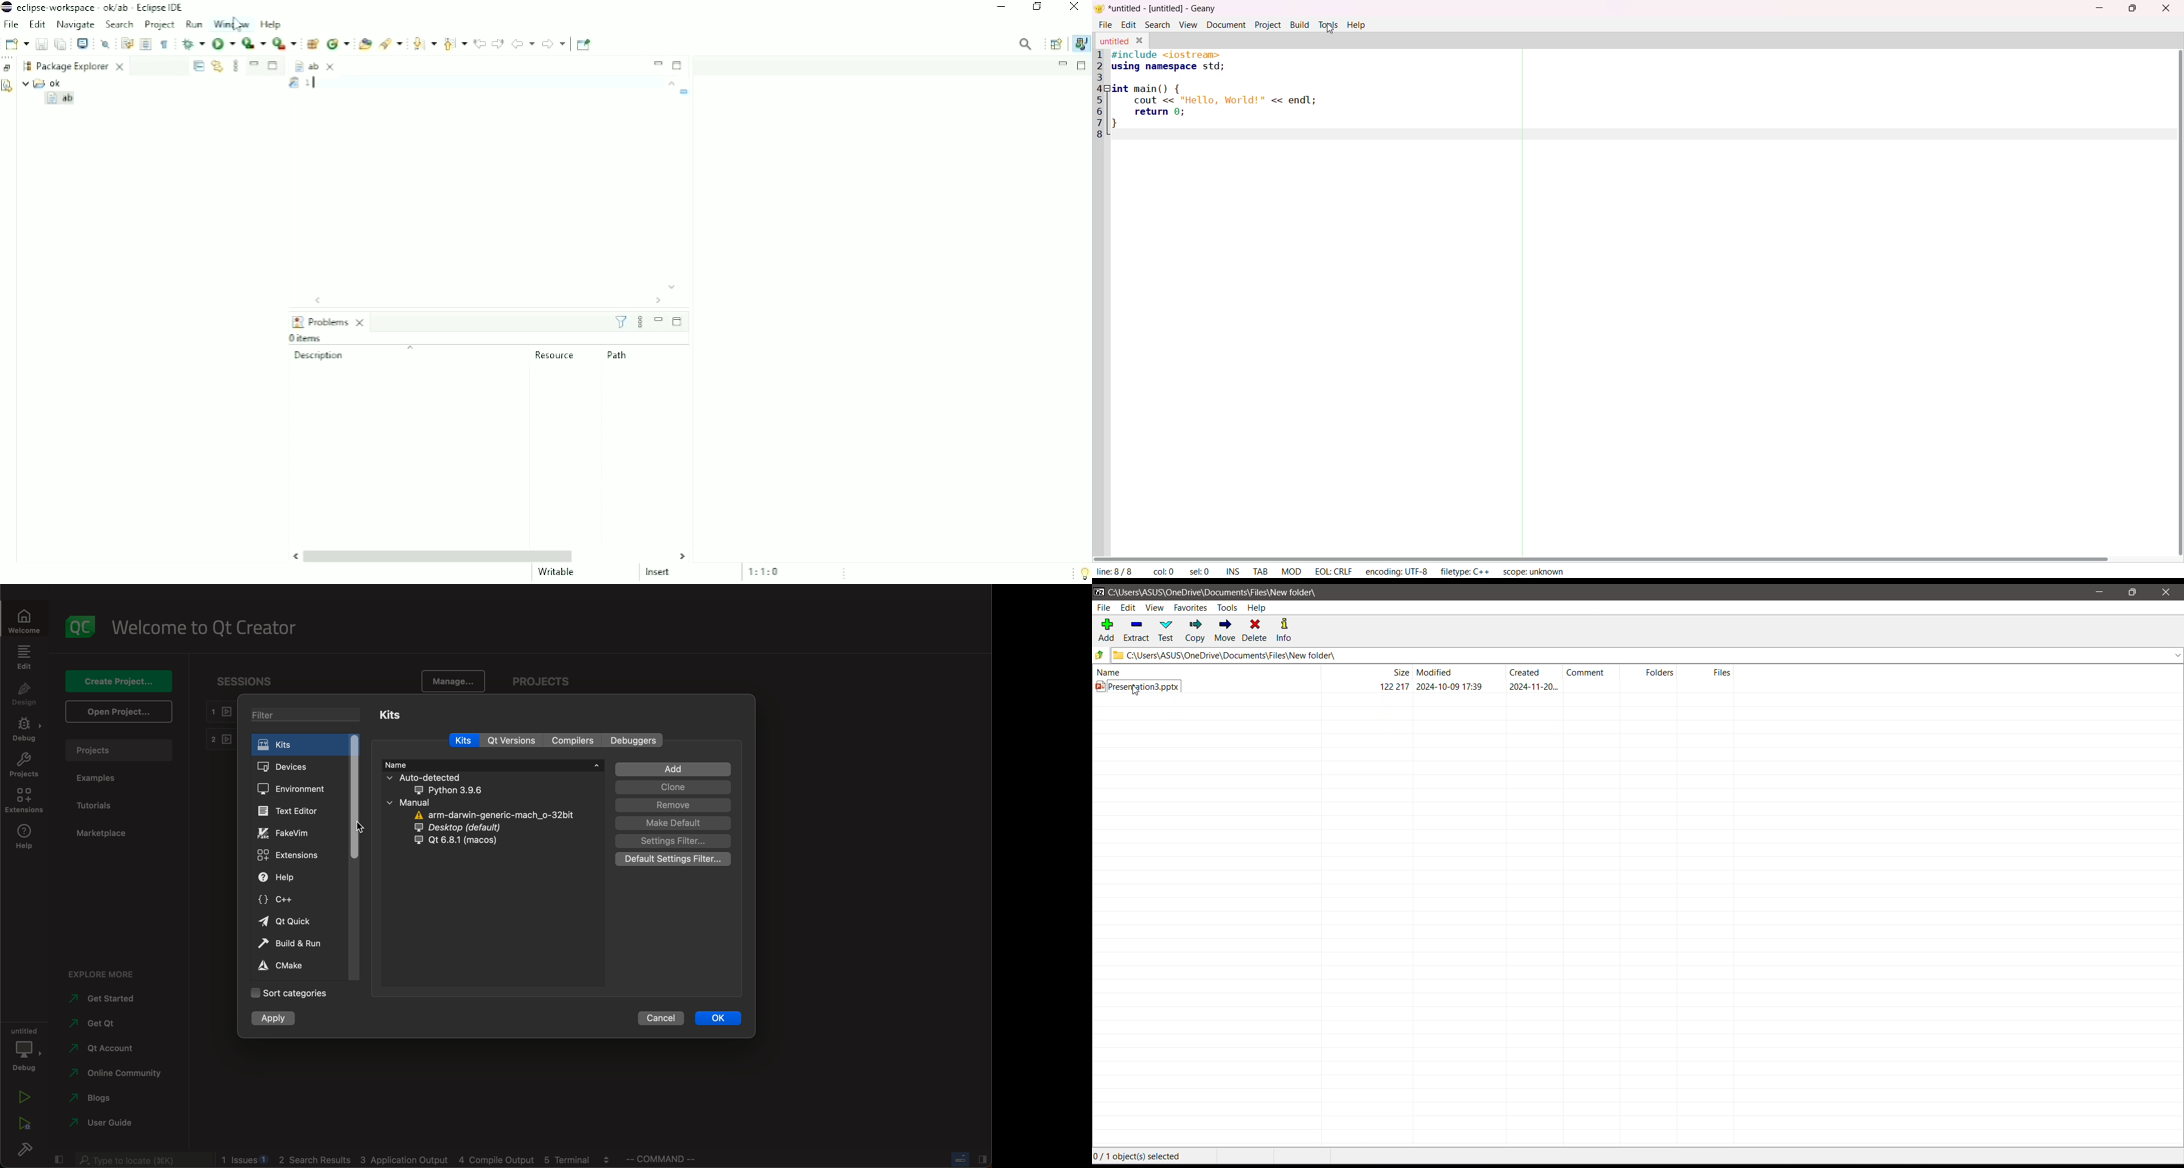  I want to click on selected, so click(1202, 572).